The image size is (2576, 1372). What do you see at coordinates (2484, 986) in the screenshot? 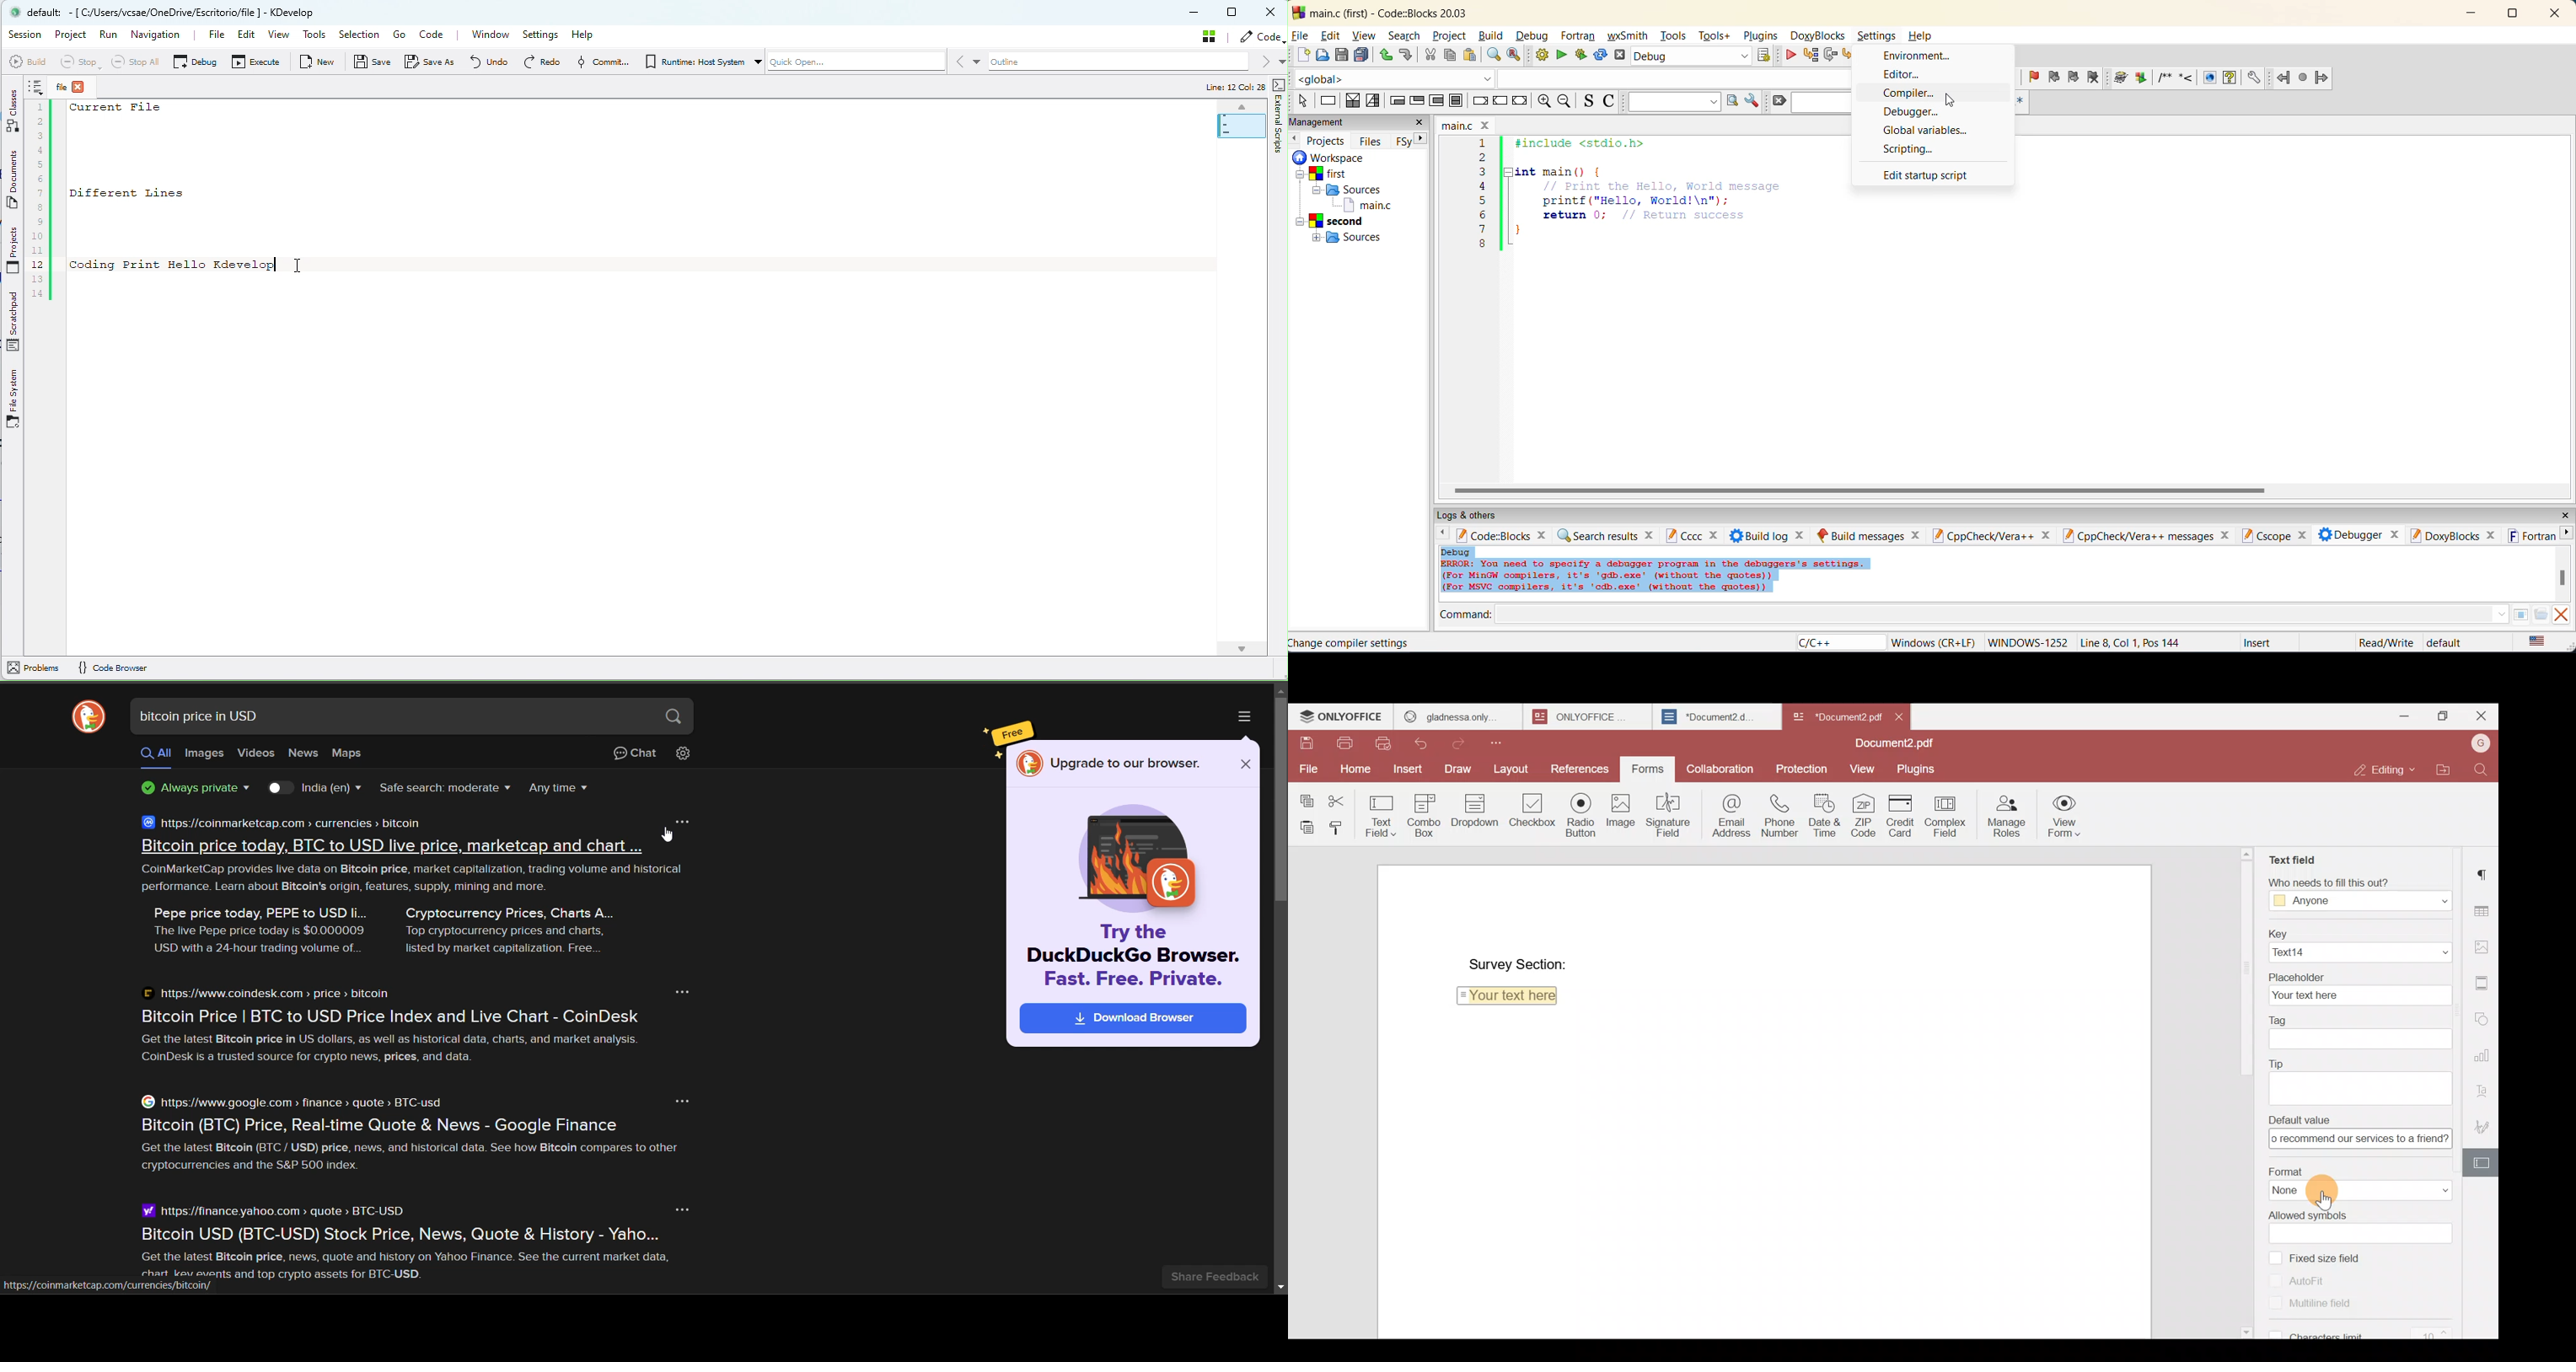
I see `Header & footer settings` at bounding box center [2484, 986].